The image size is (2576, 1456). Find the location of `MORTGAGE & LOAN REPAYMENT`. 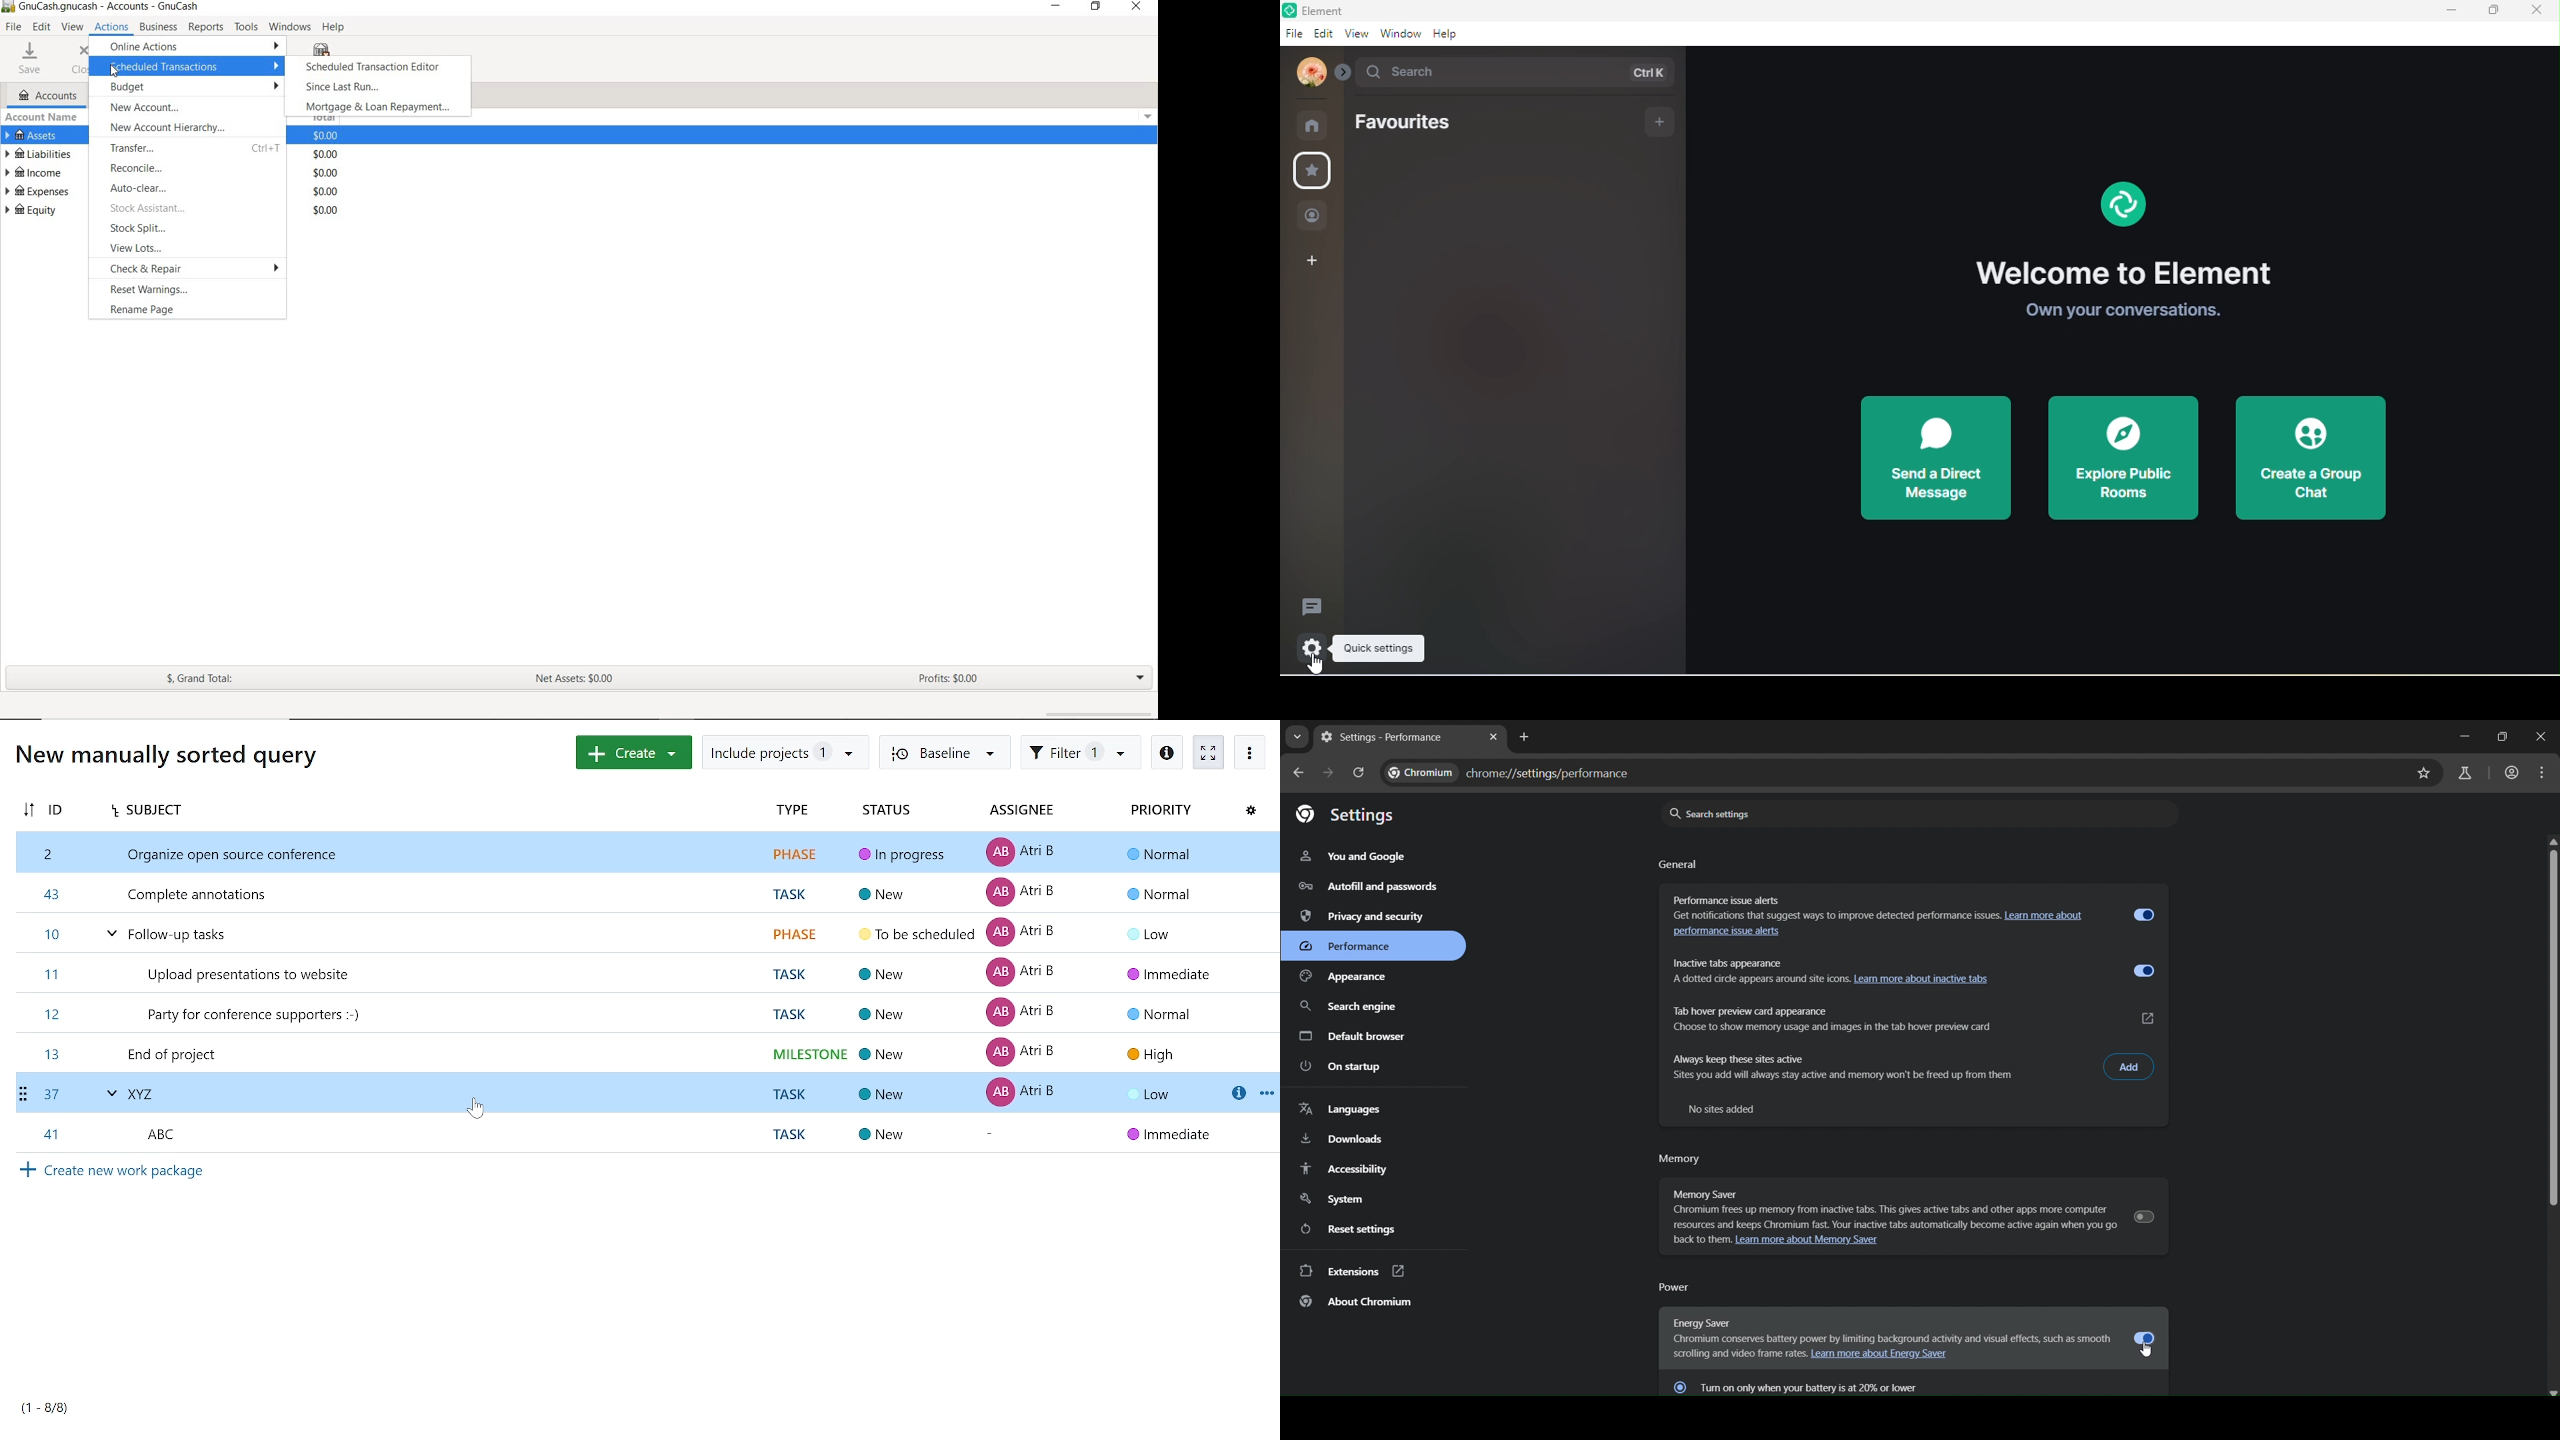

MORTGAGE & LOAN REPAYMENT is located at coordinates (377, 108).